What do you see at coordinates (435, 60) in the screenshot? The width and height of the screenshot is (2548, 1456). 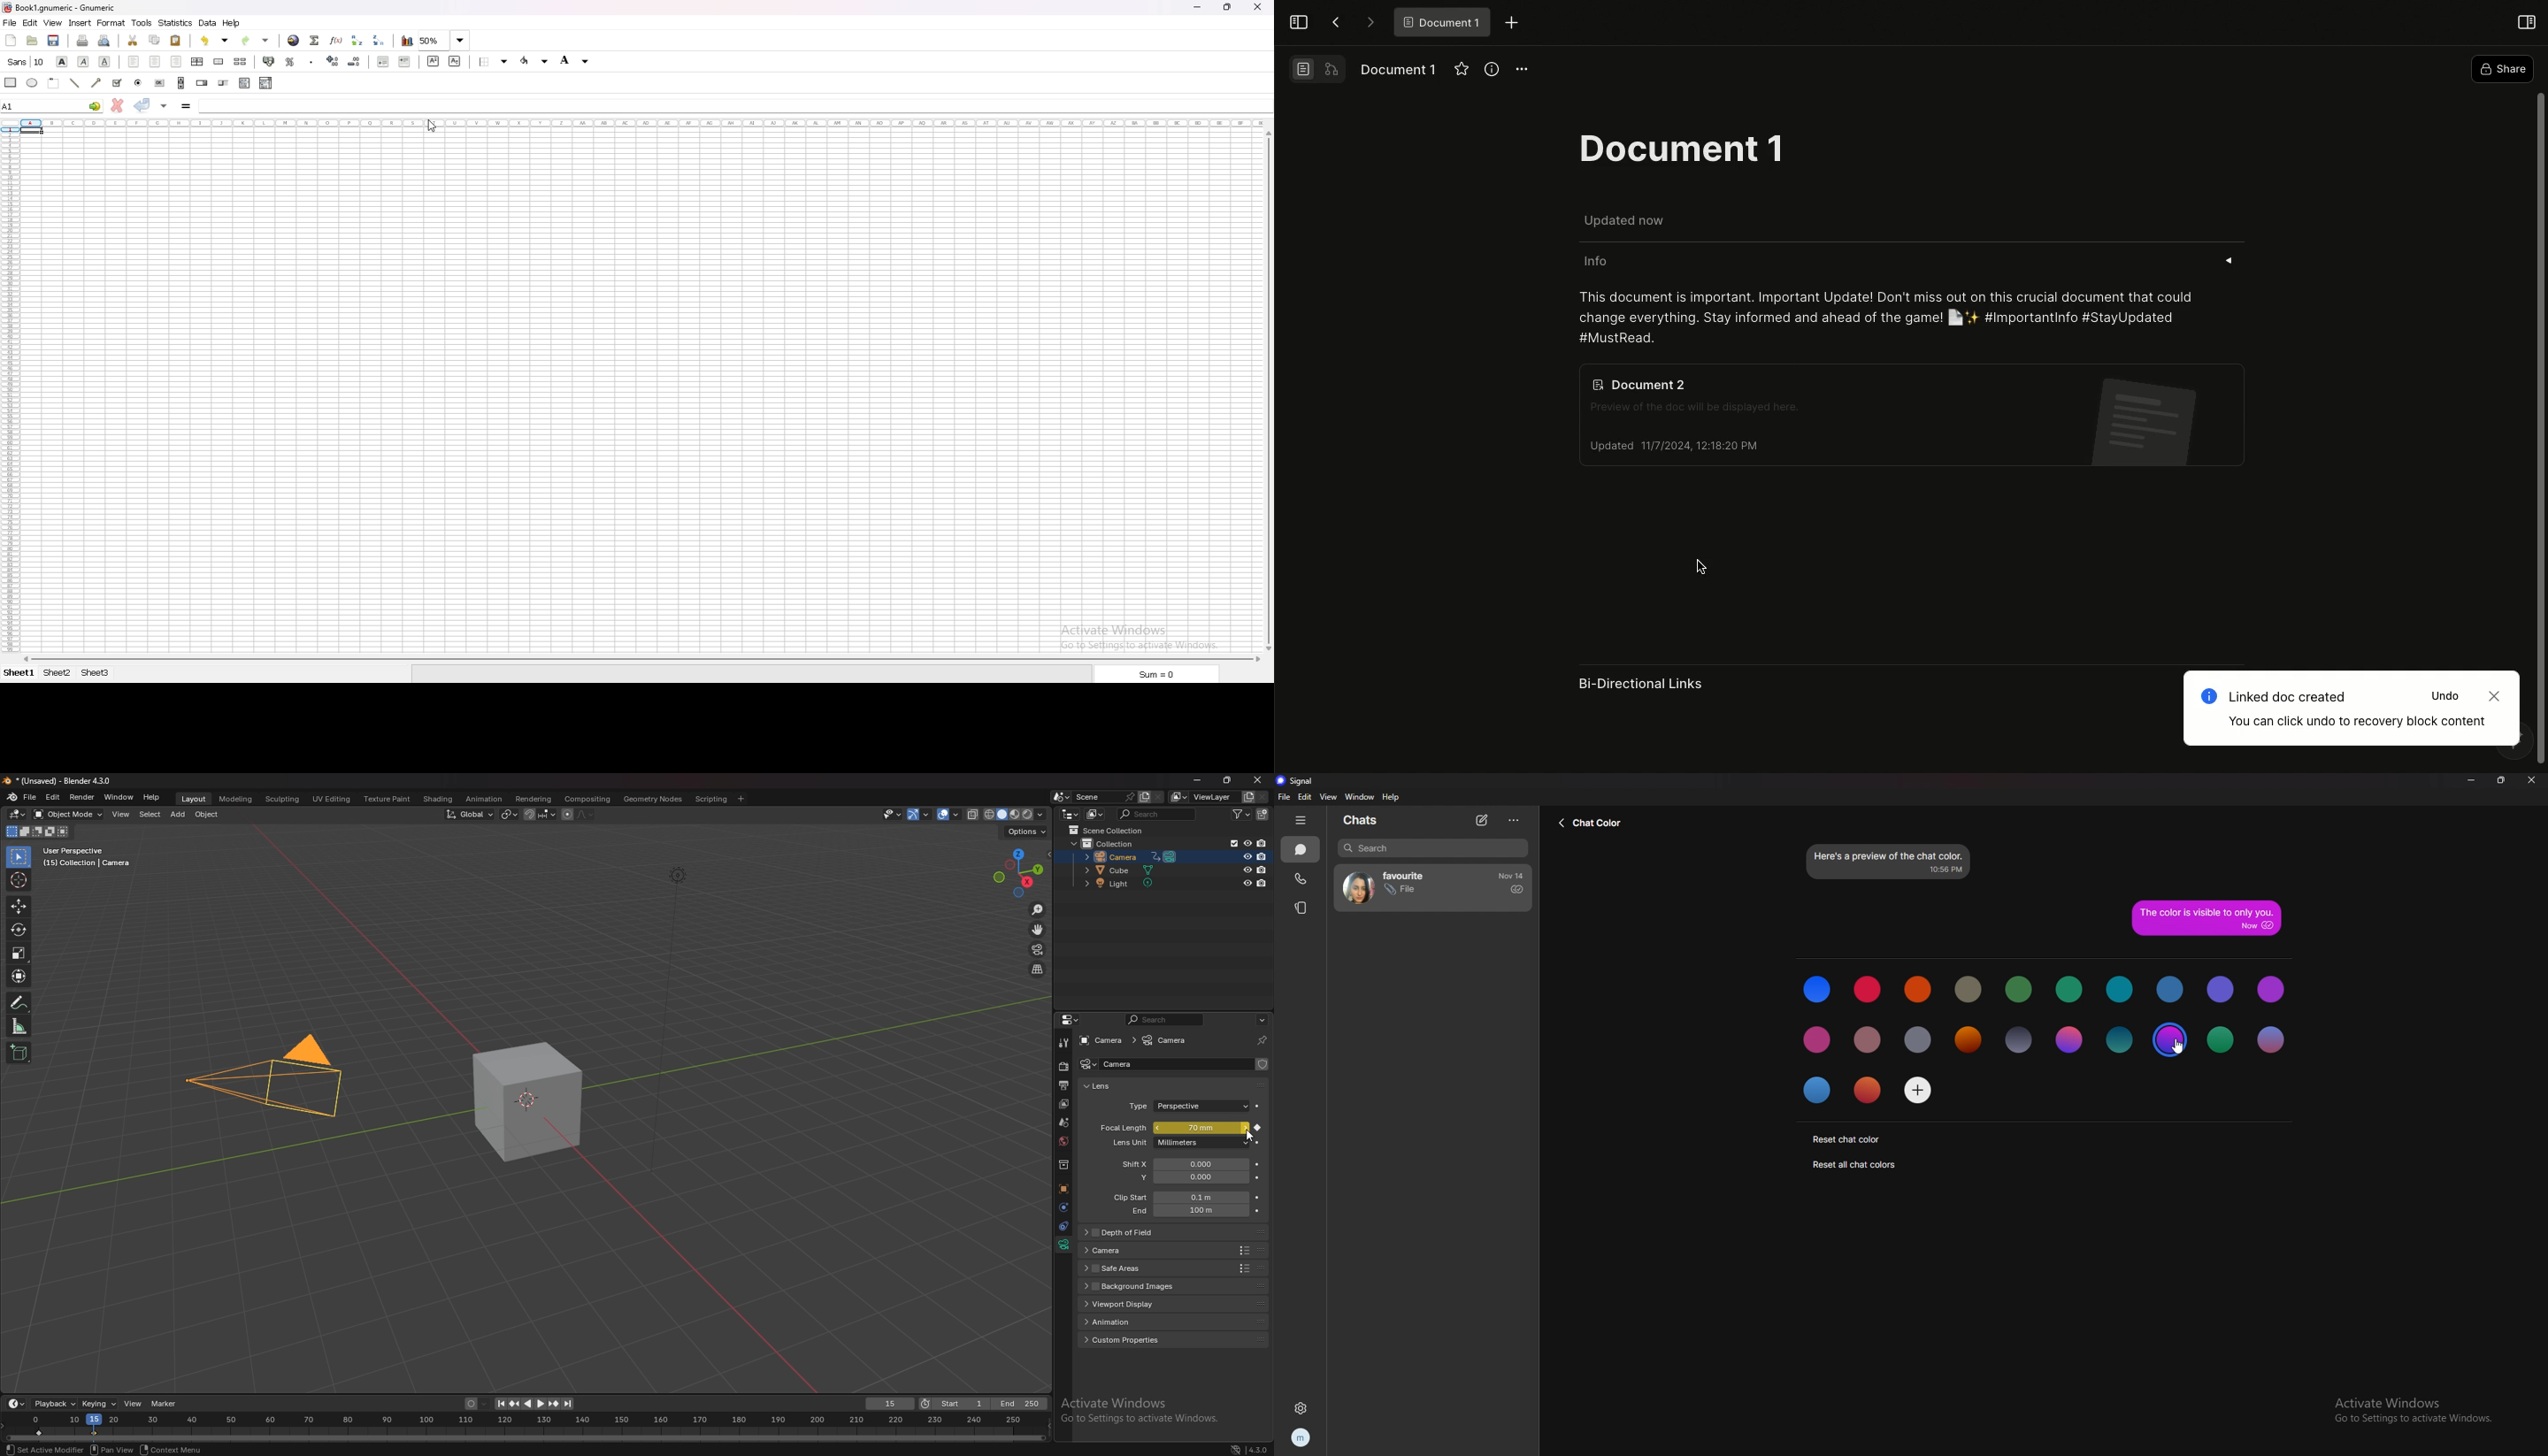 I see `superscript` at bounding box center [435, 60].